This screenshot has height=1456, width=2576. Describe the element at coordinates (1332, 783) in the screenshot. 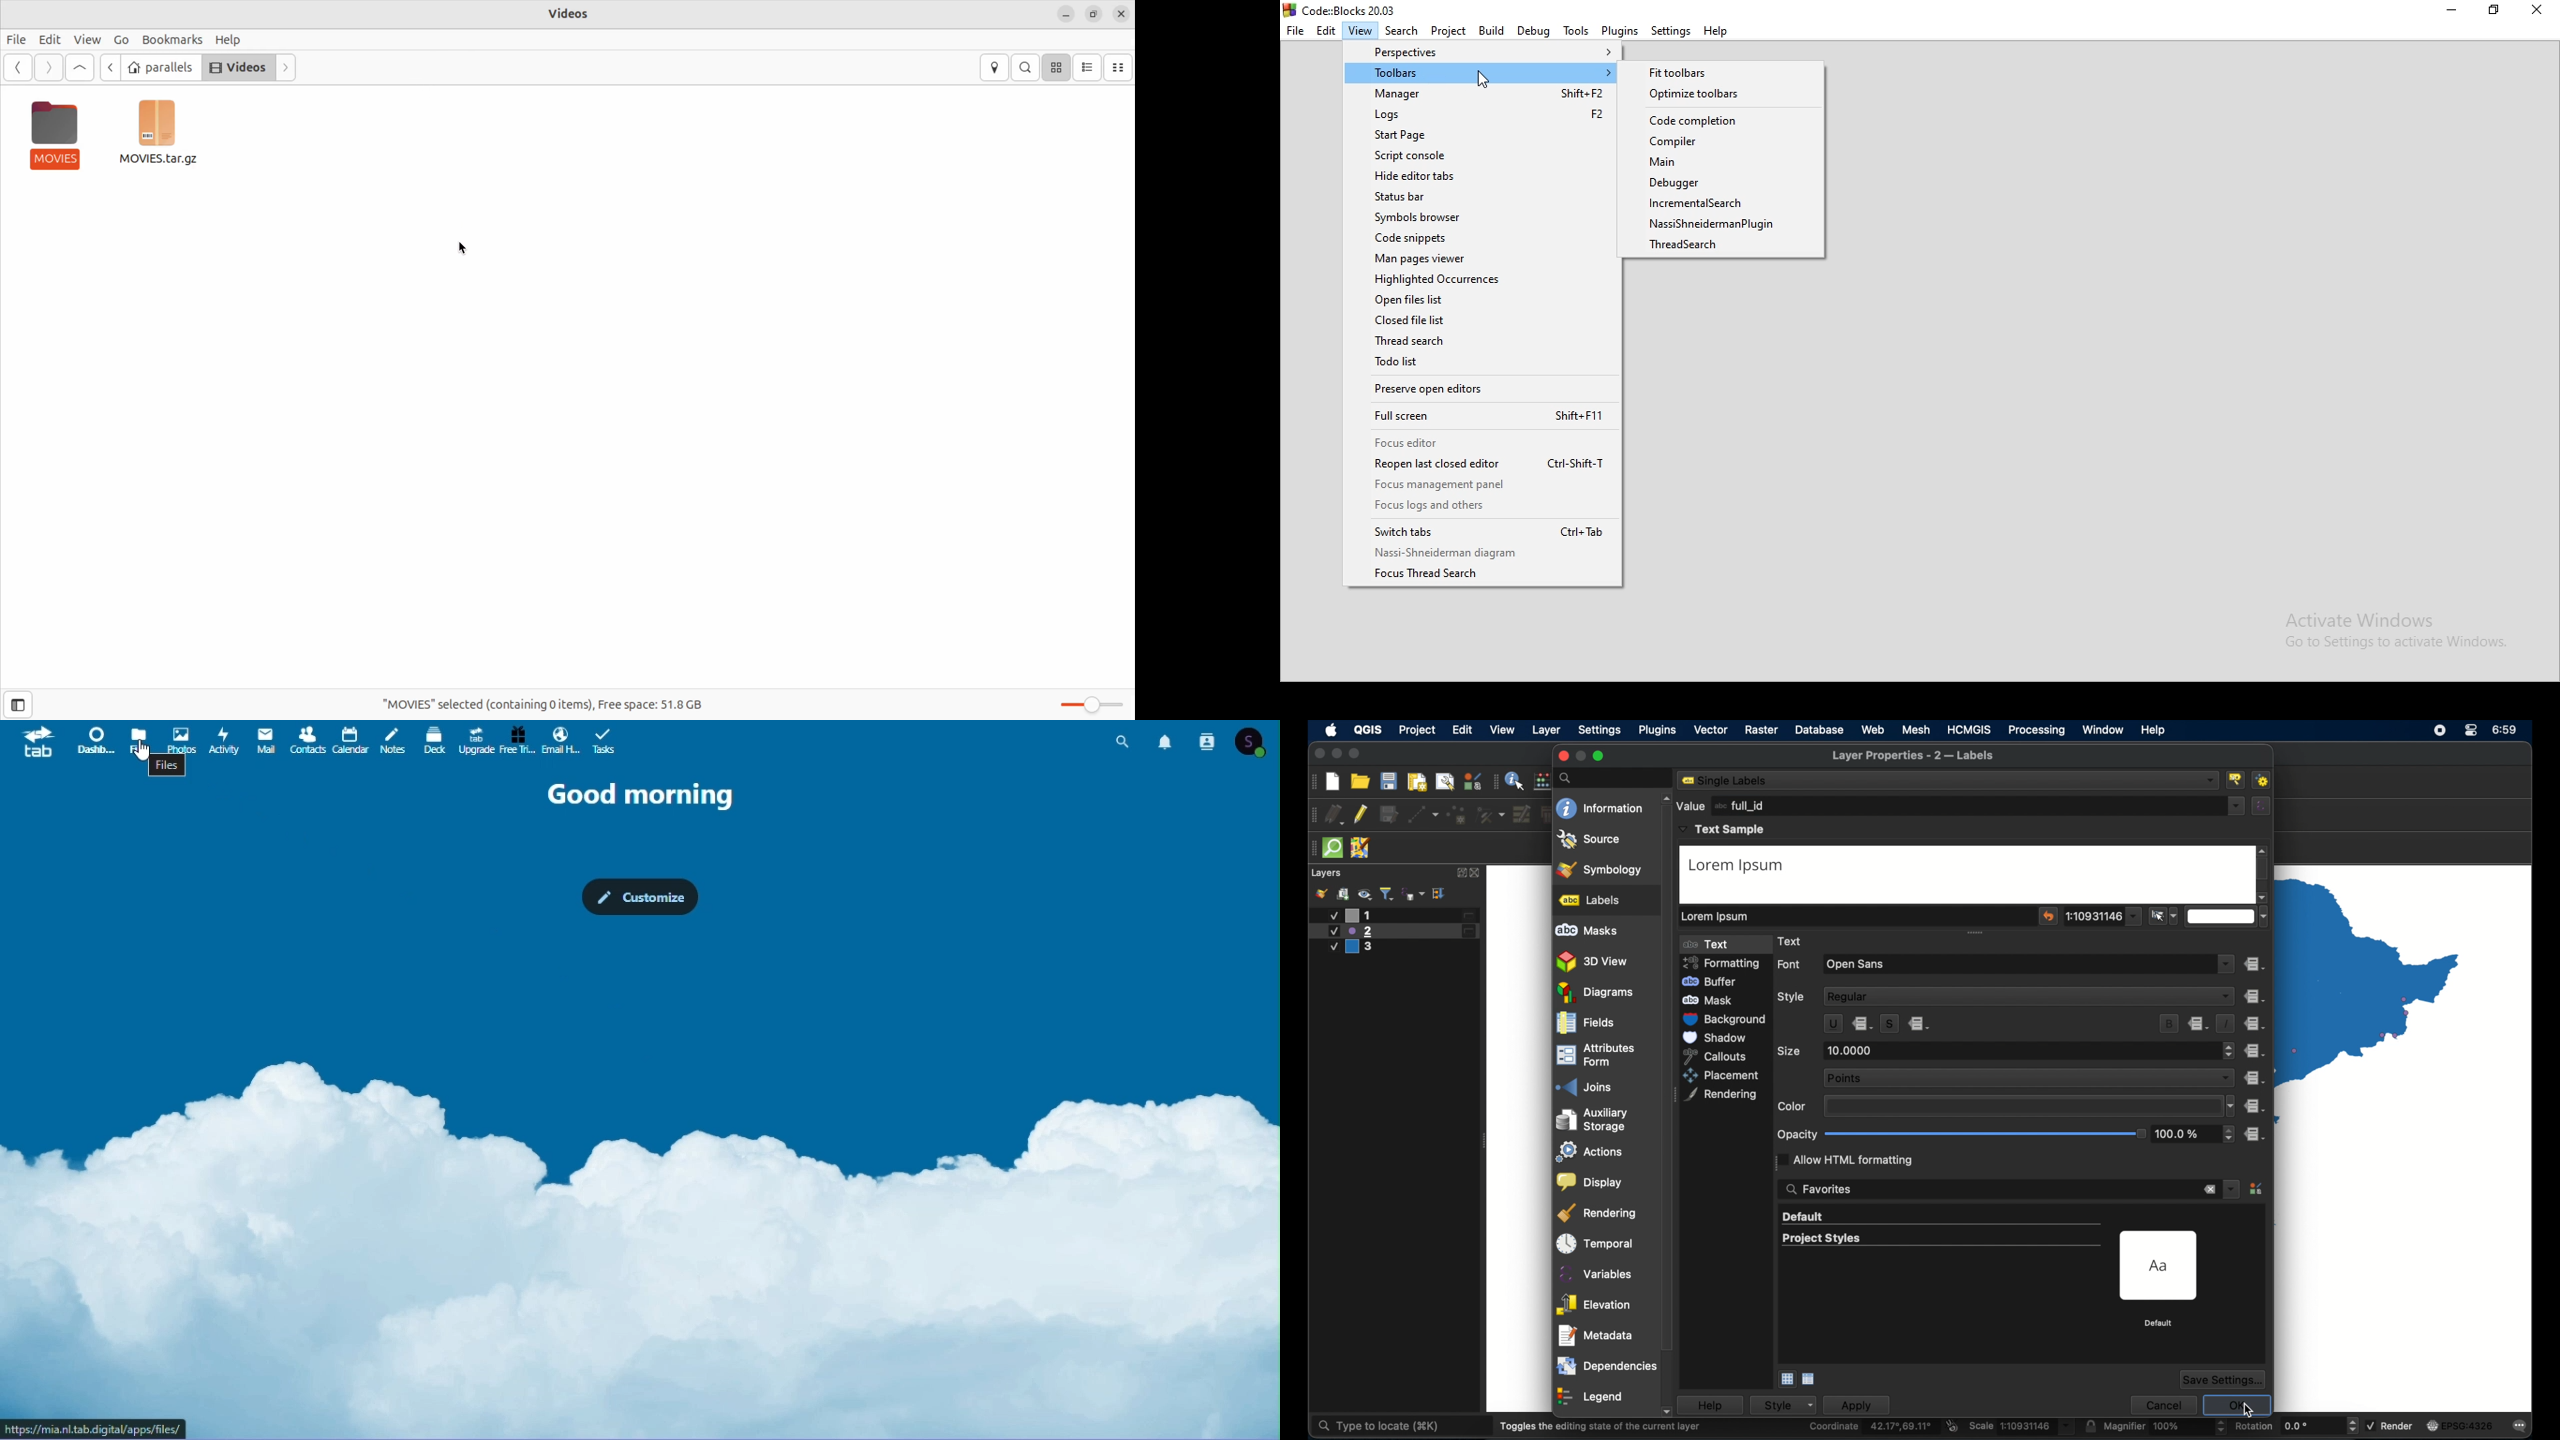

I see `new` at that location.